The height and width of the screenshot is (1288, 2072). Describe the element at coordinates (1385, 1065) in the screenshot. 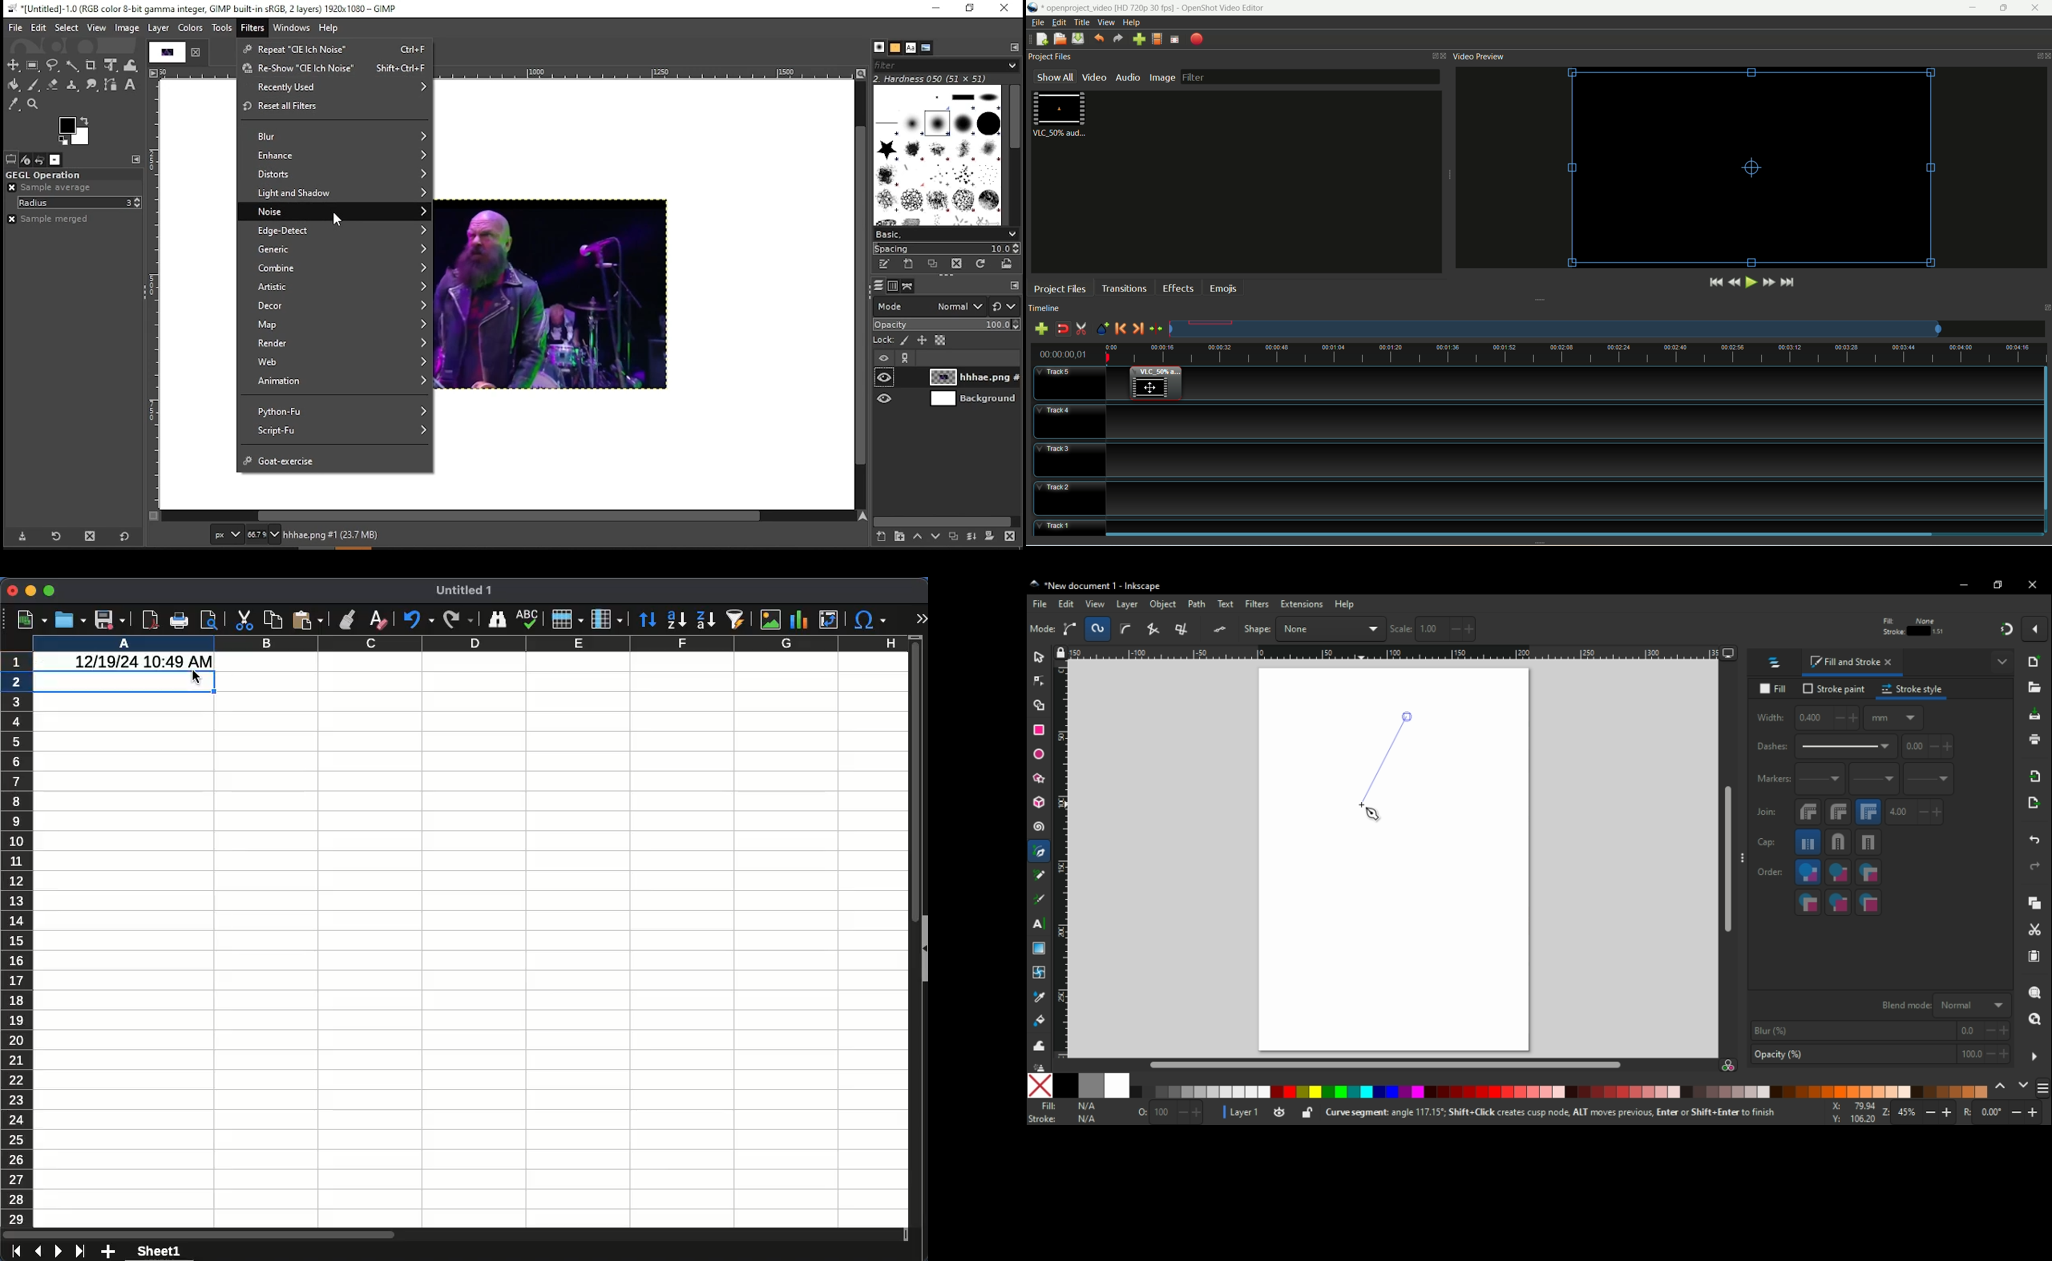

I see `scroll bar` at that location.